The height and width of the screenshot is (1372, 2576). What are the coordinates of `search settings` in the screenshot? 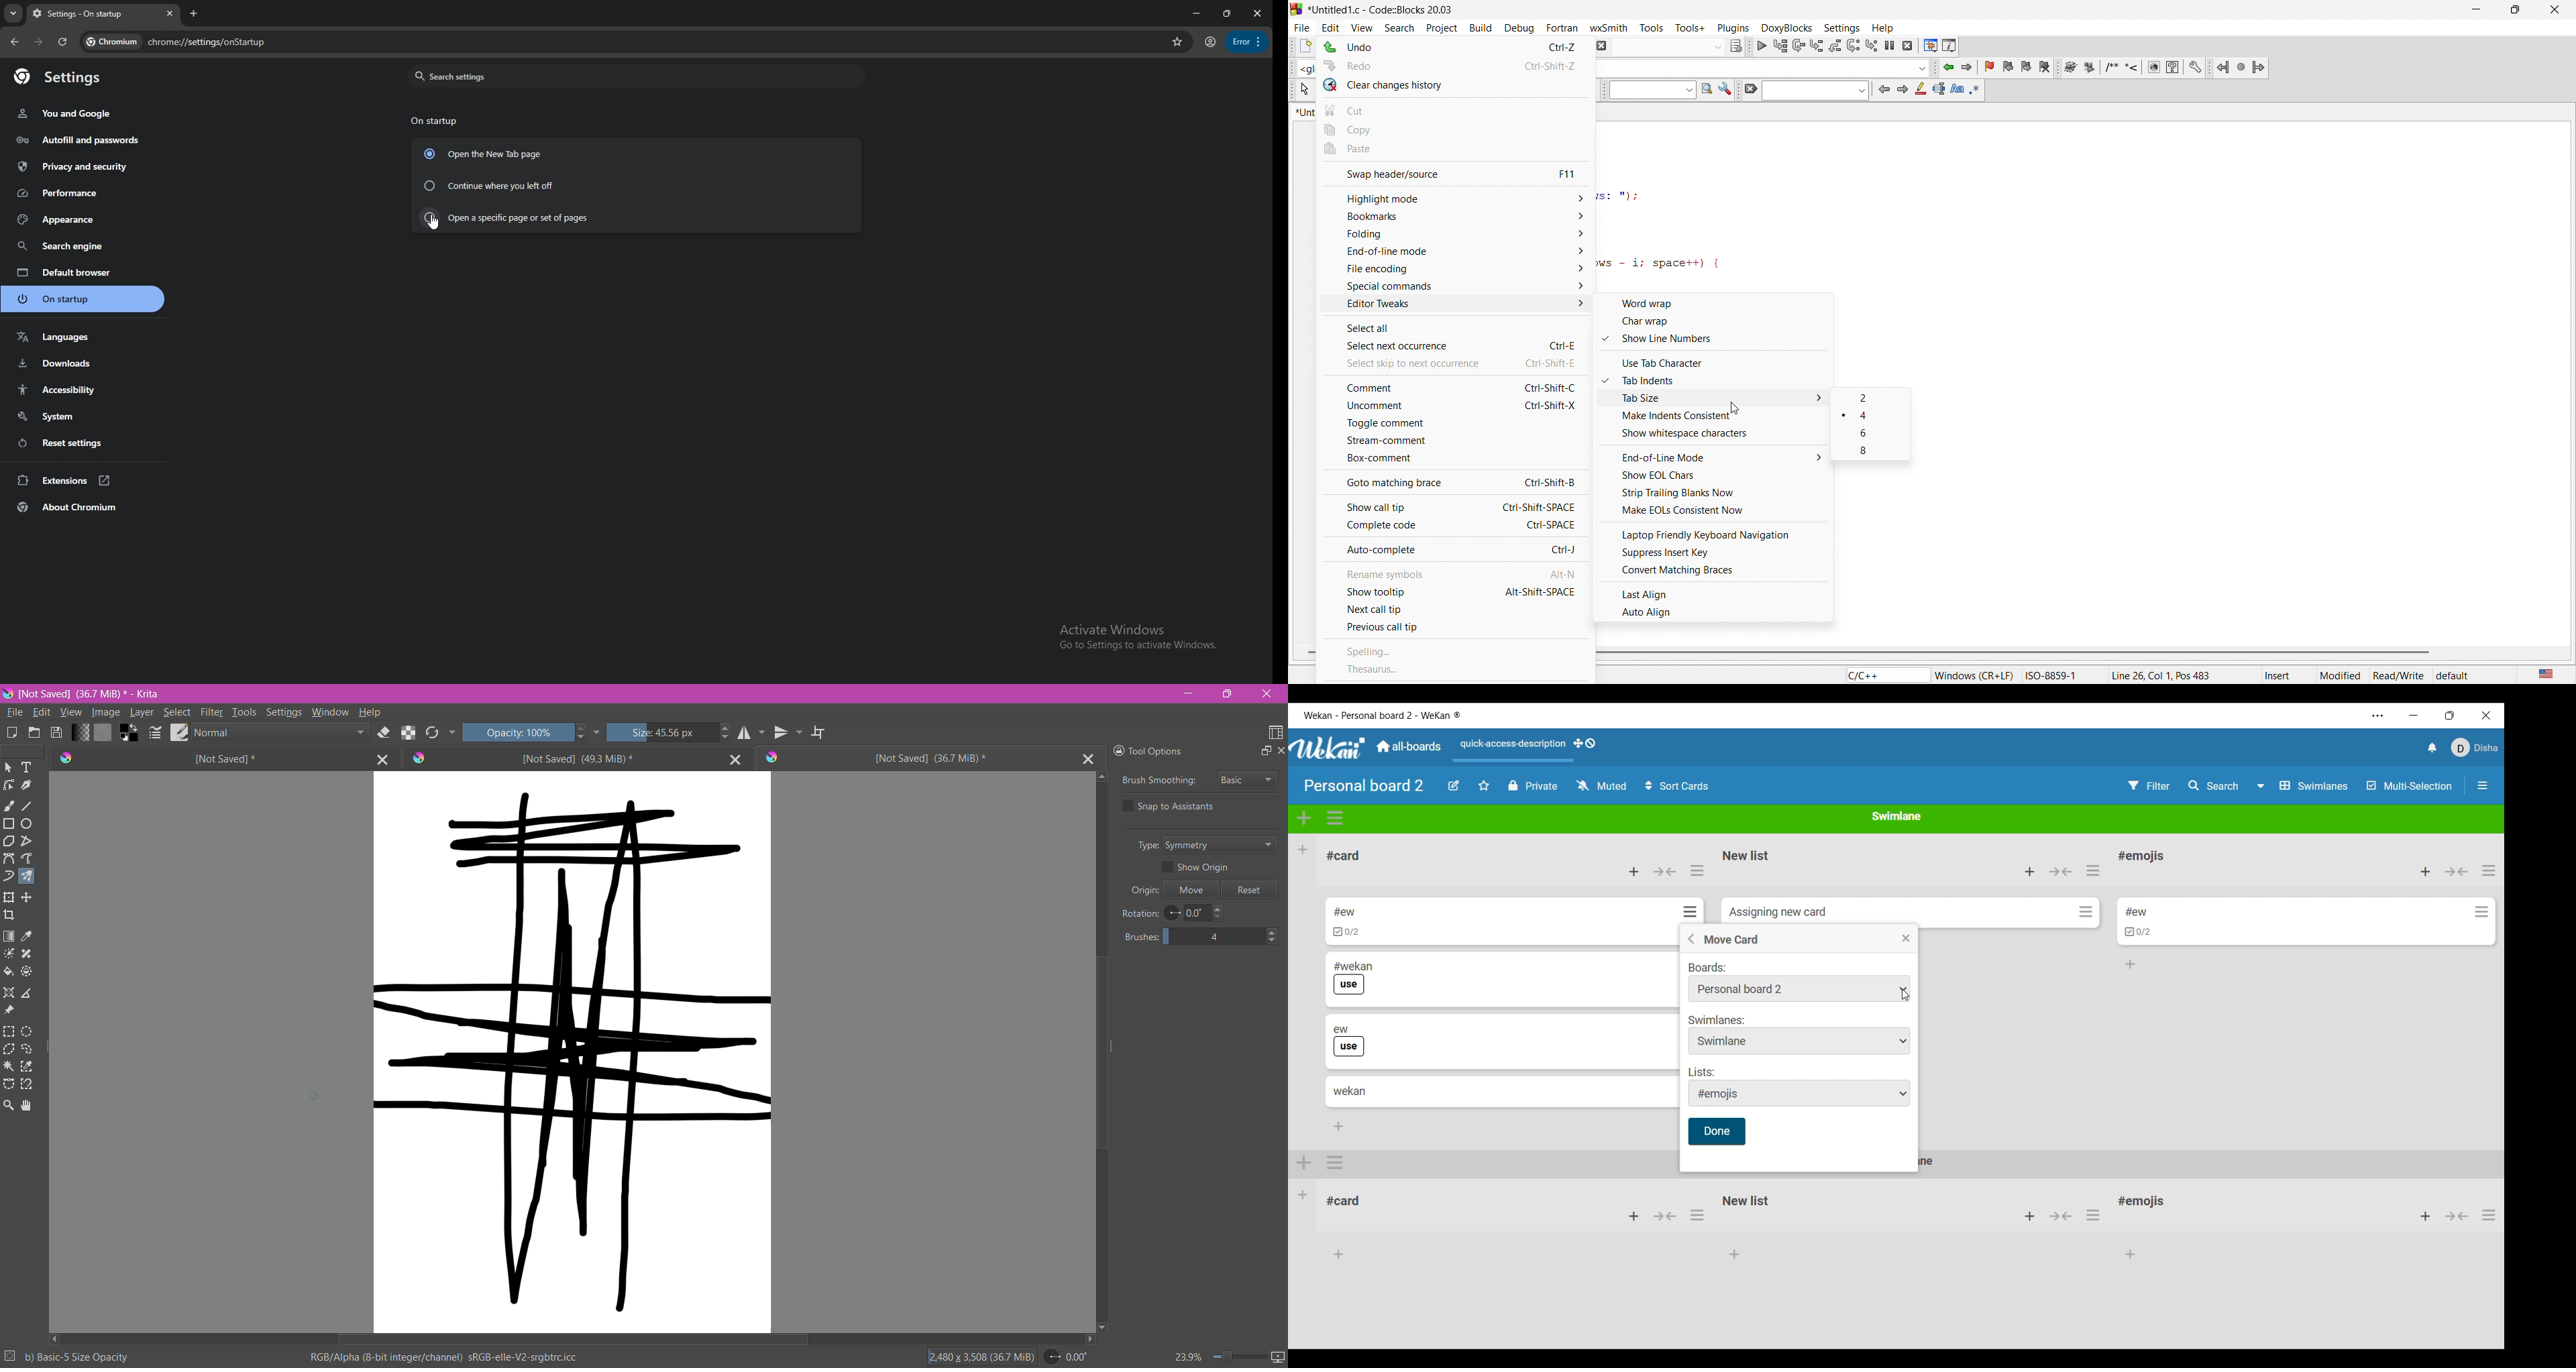 It's located at (635, 76).